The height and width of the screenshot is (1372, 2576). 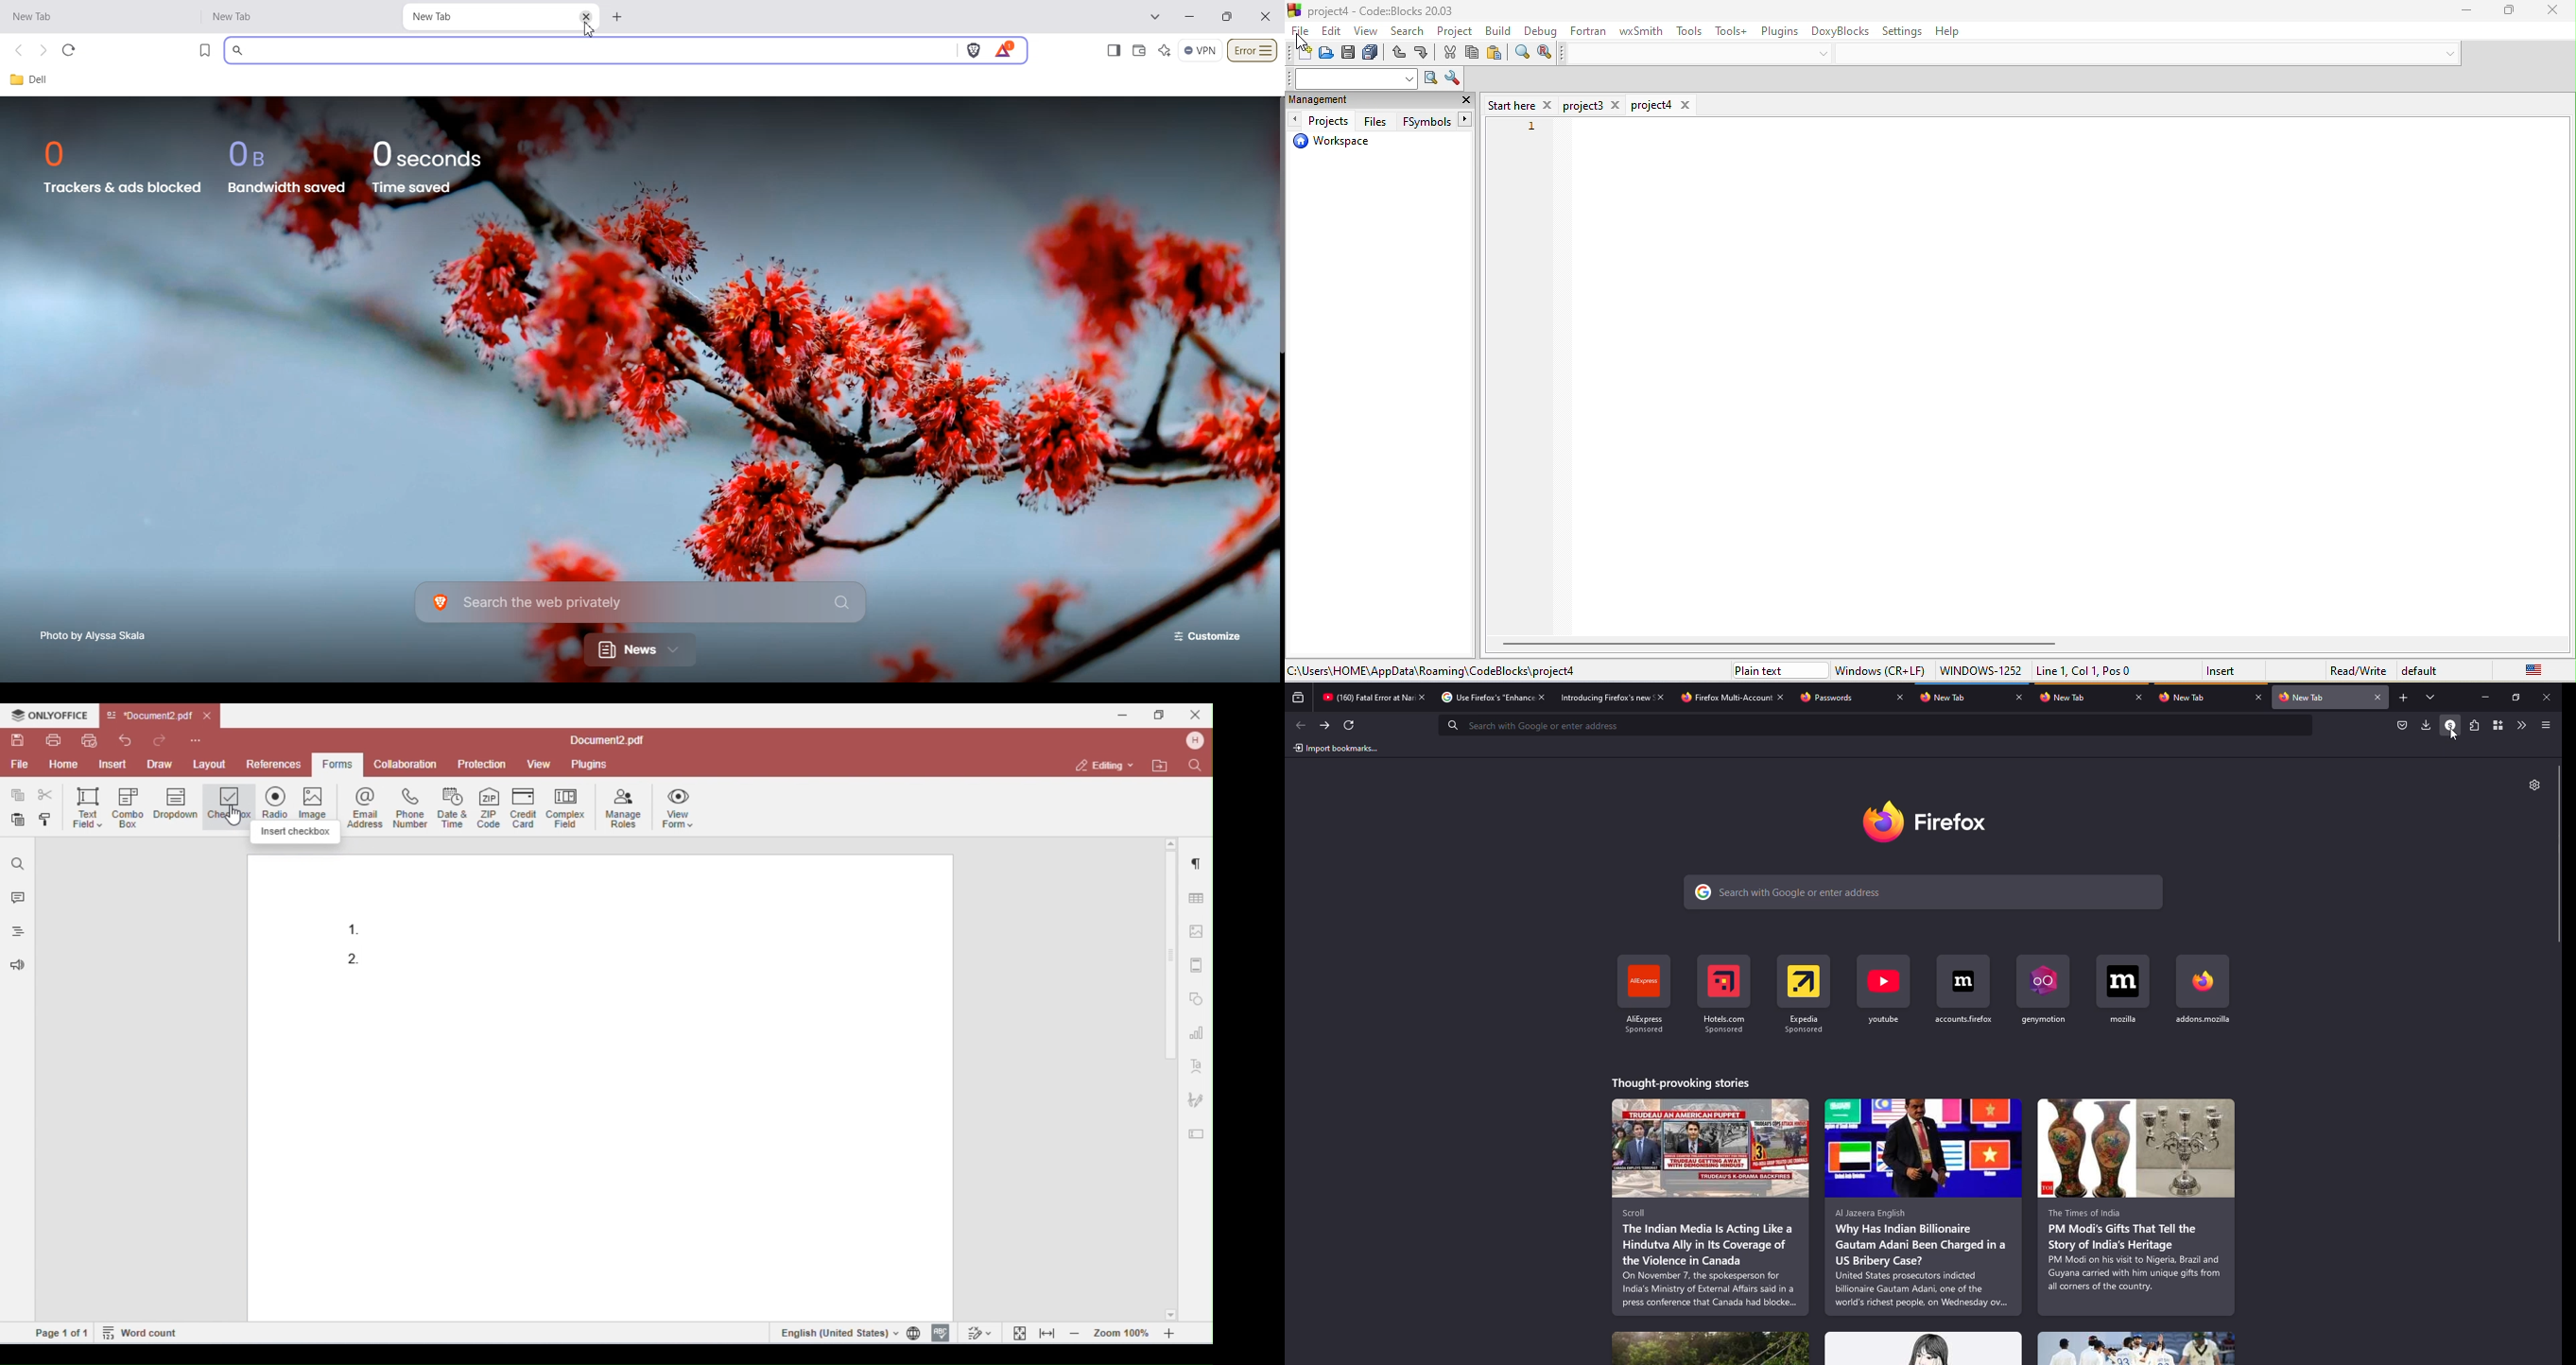 What do you see at coordinates (436, 152) in the screenshot?
I see `0 seconds` at bounding box center [436, 152].